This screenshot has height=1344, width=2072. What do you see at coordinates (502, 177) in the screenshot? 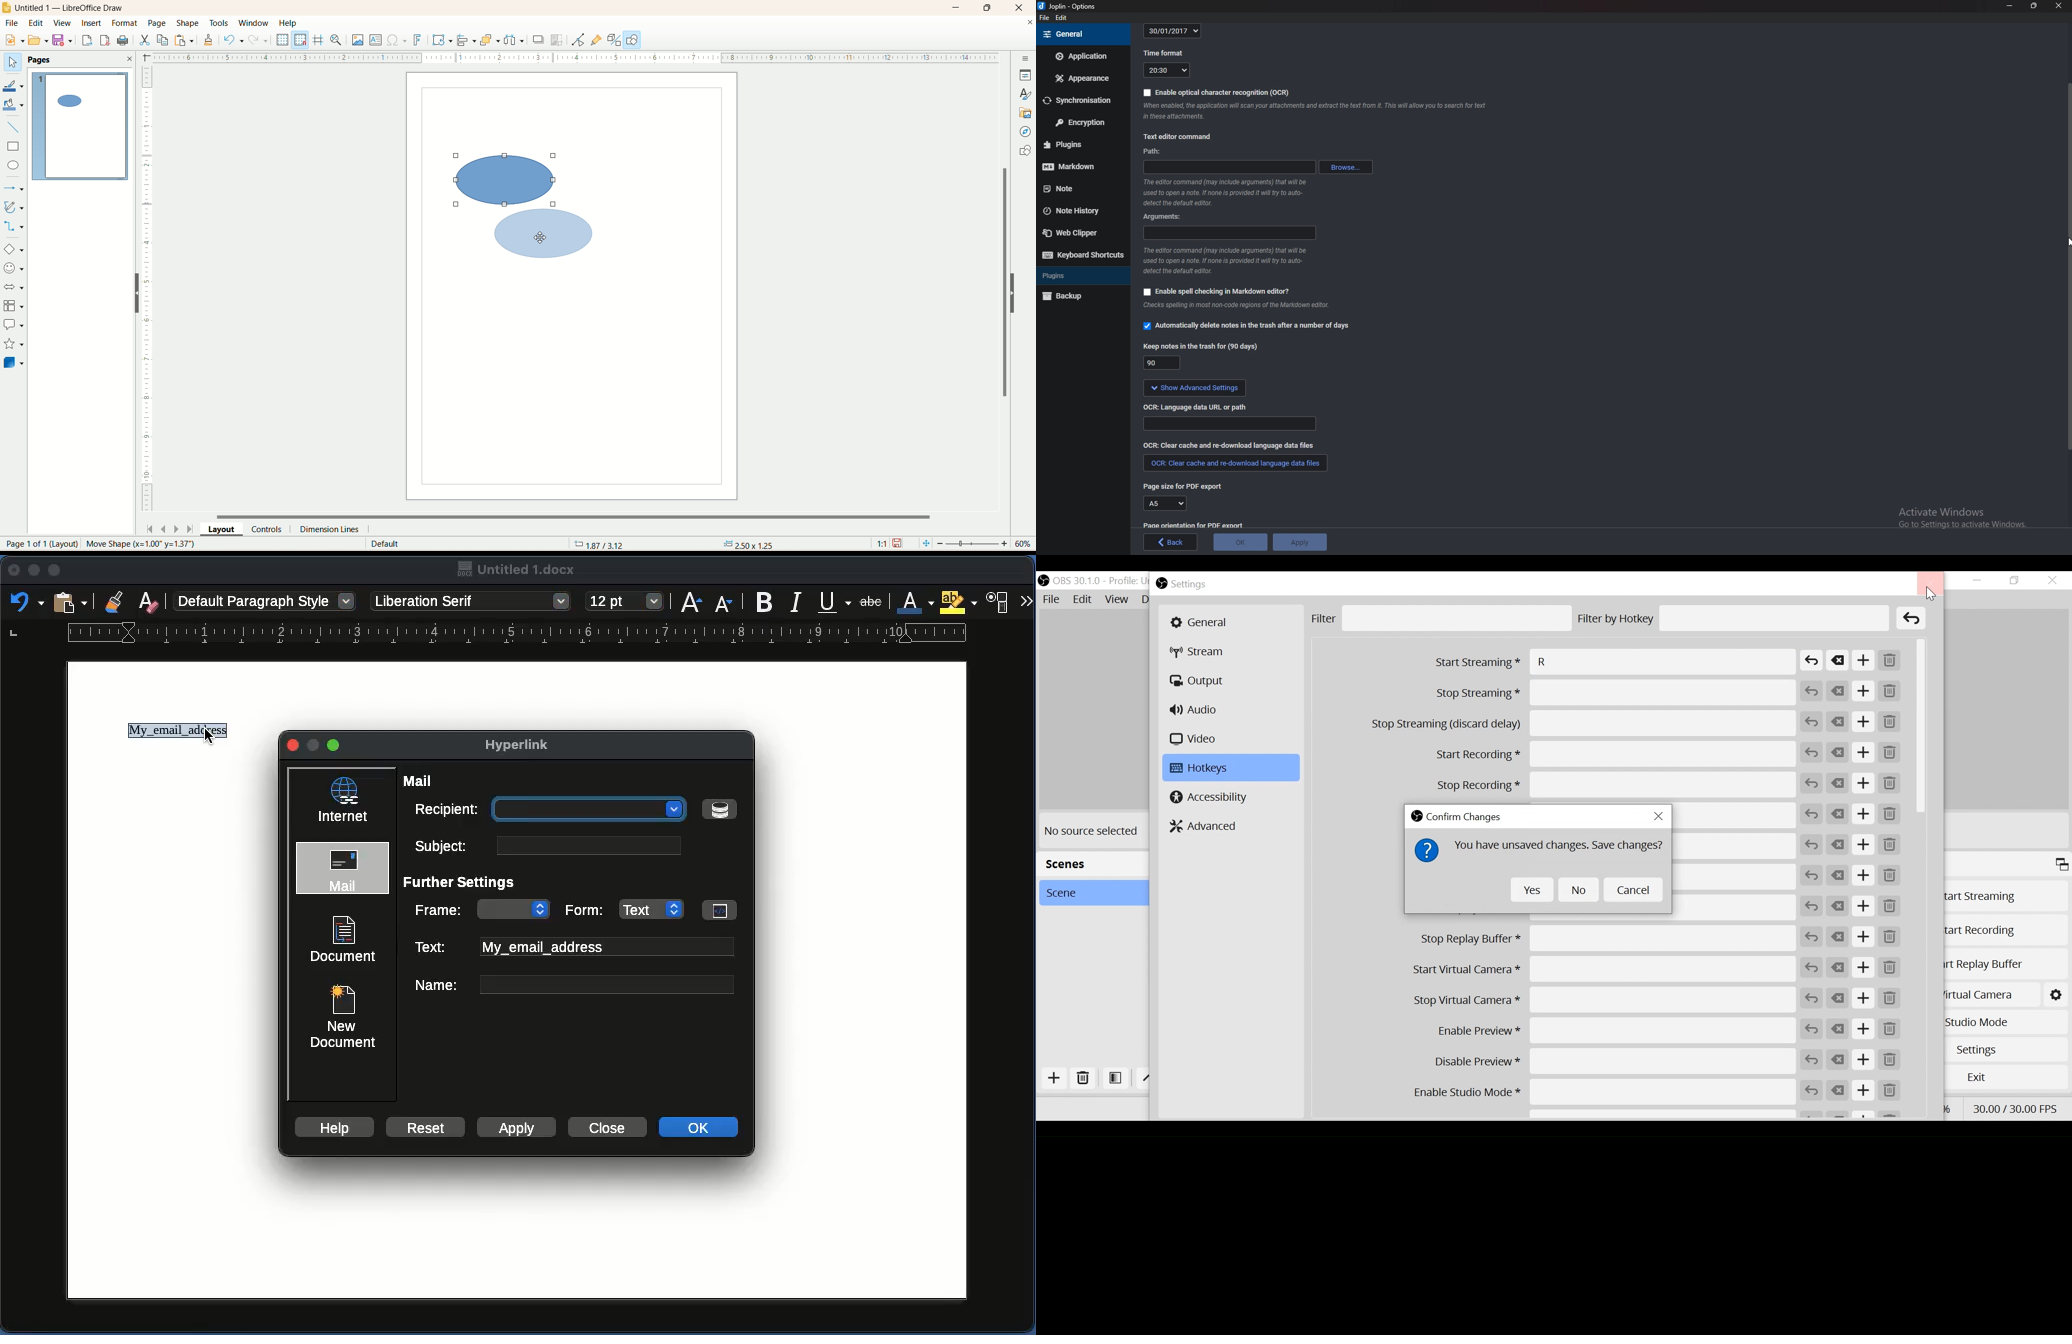
I see `shape selected` at bounding box center [502, 177].